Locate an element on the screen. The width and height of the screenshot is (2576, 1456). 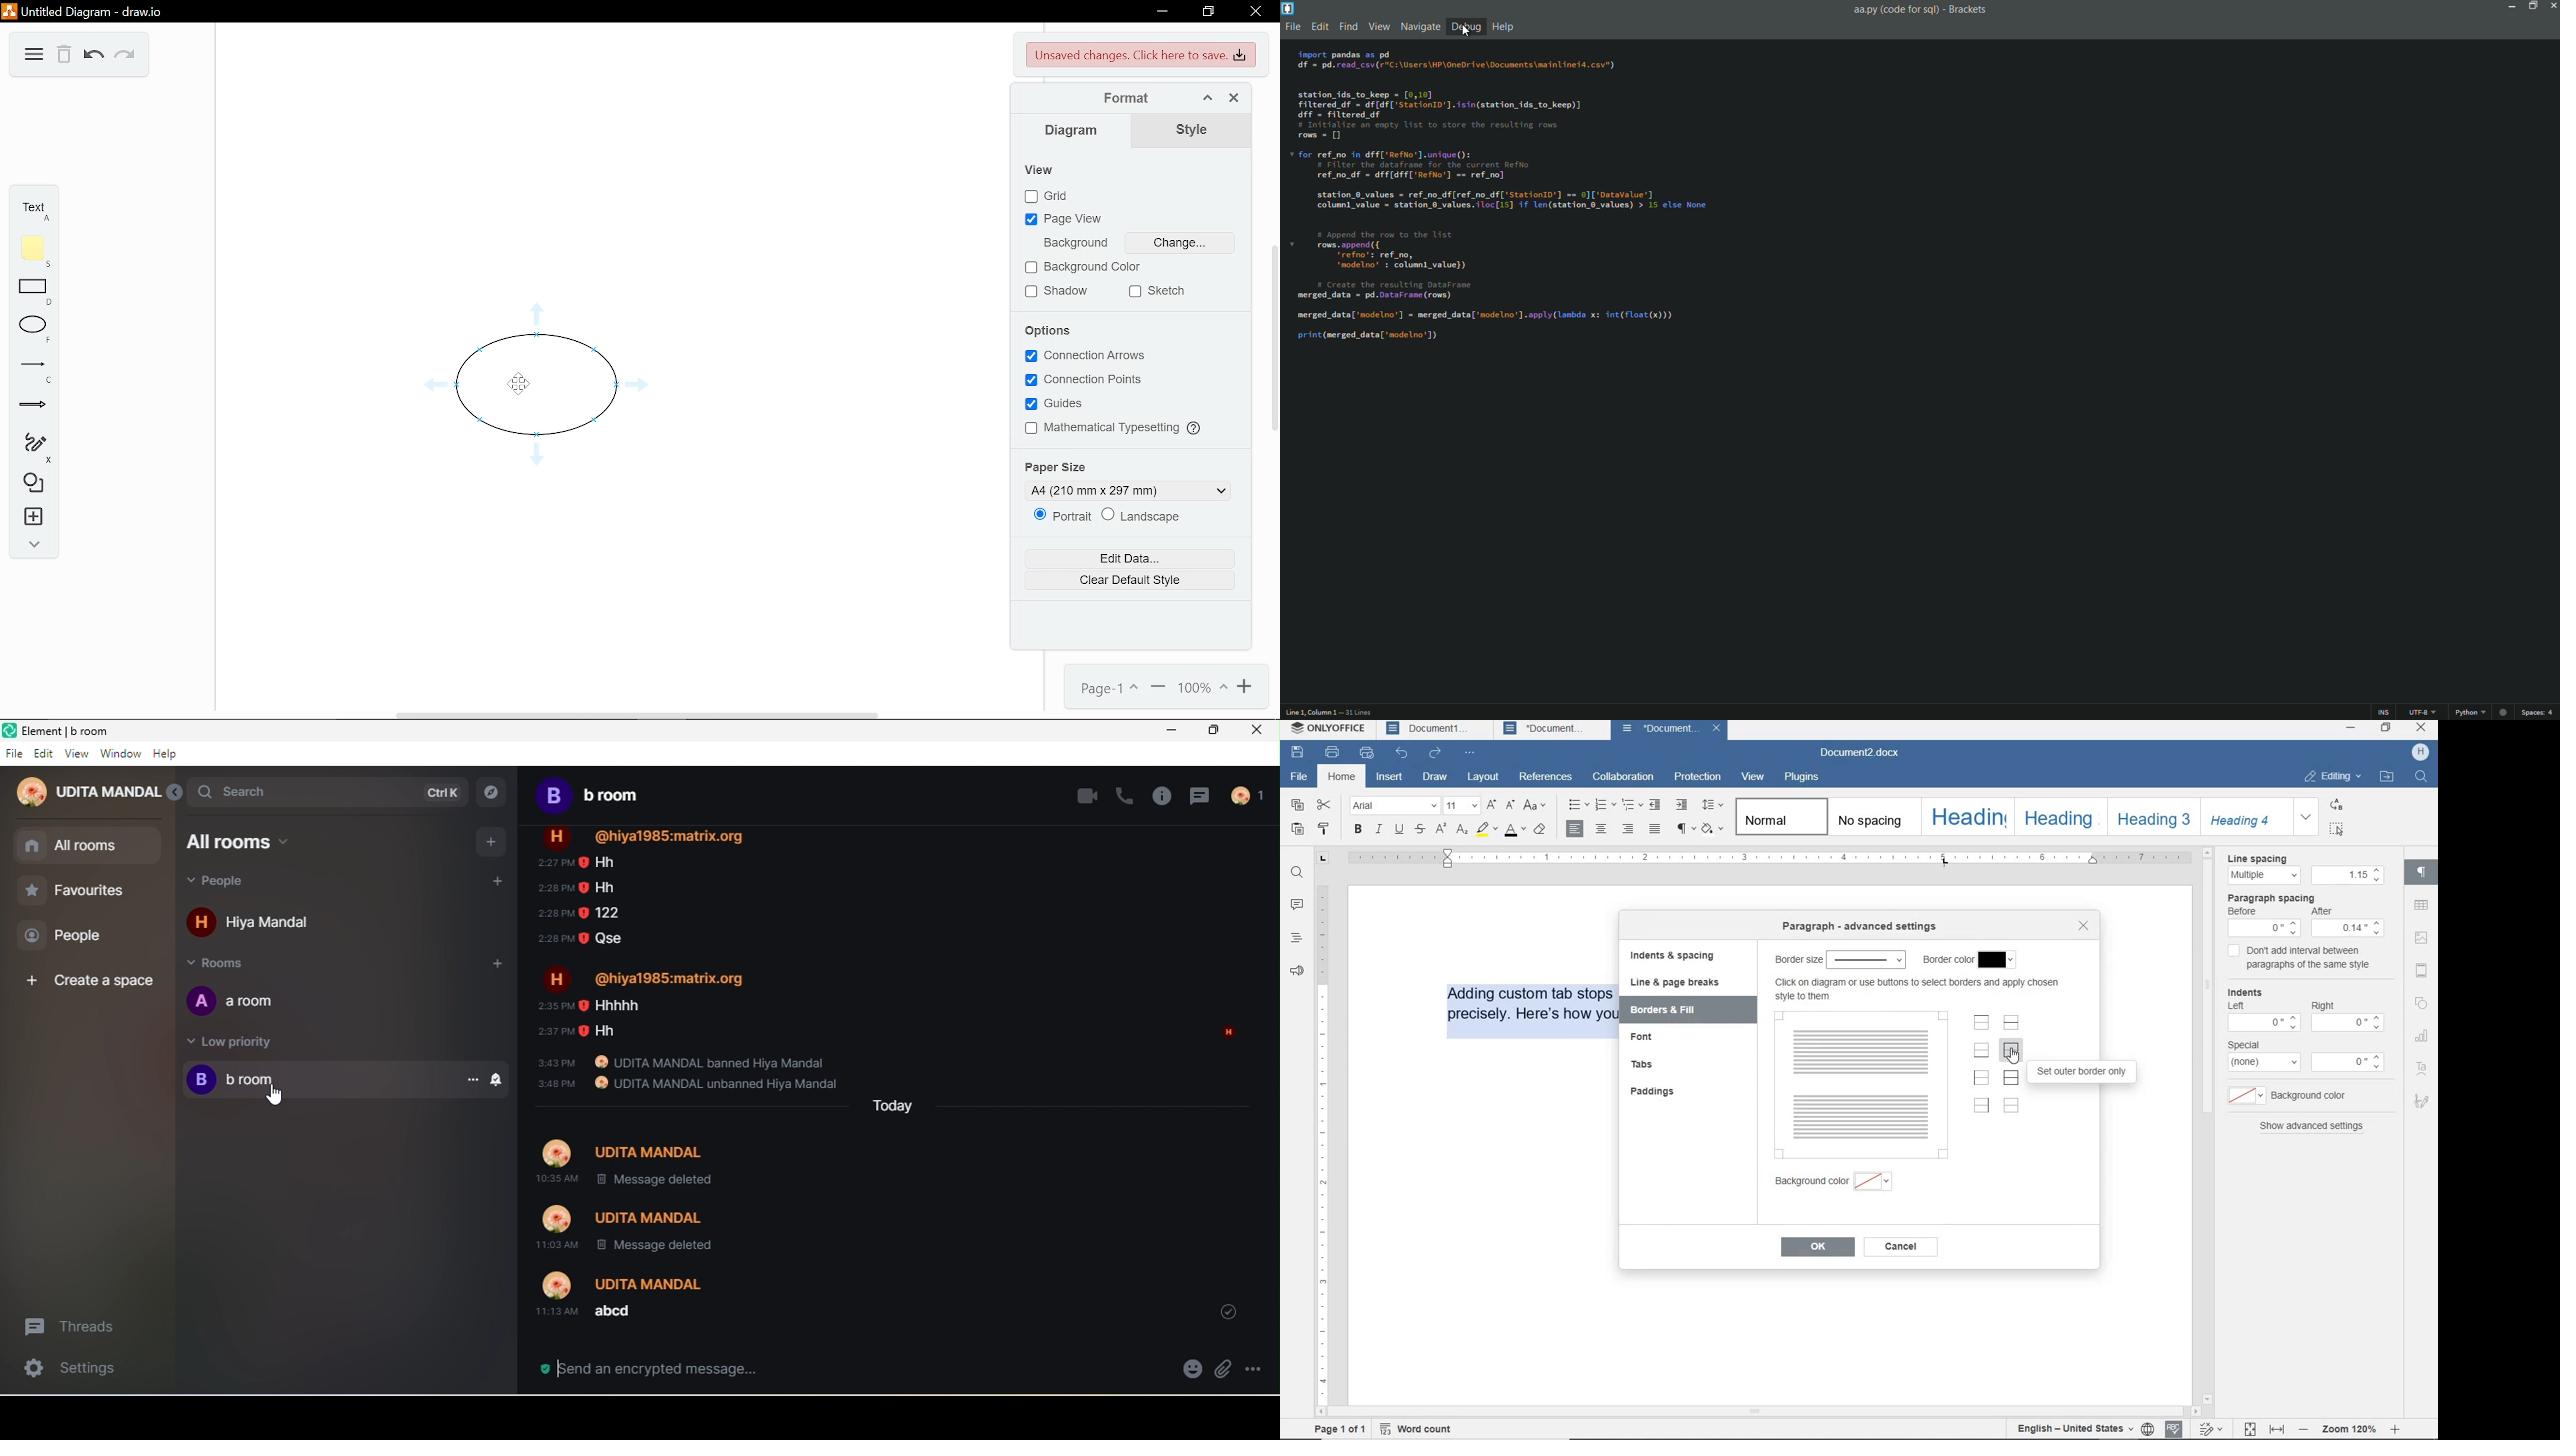
option is located at coordinates (1258, 1370).